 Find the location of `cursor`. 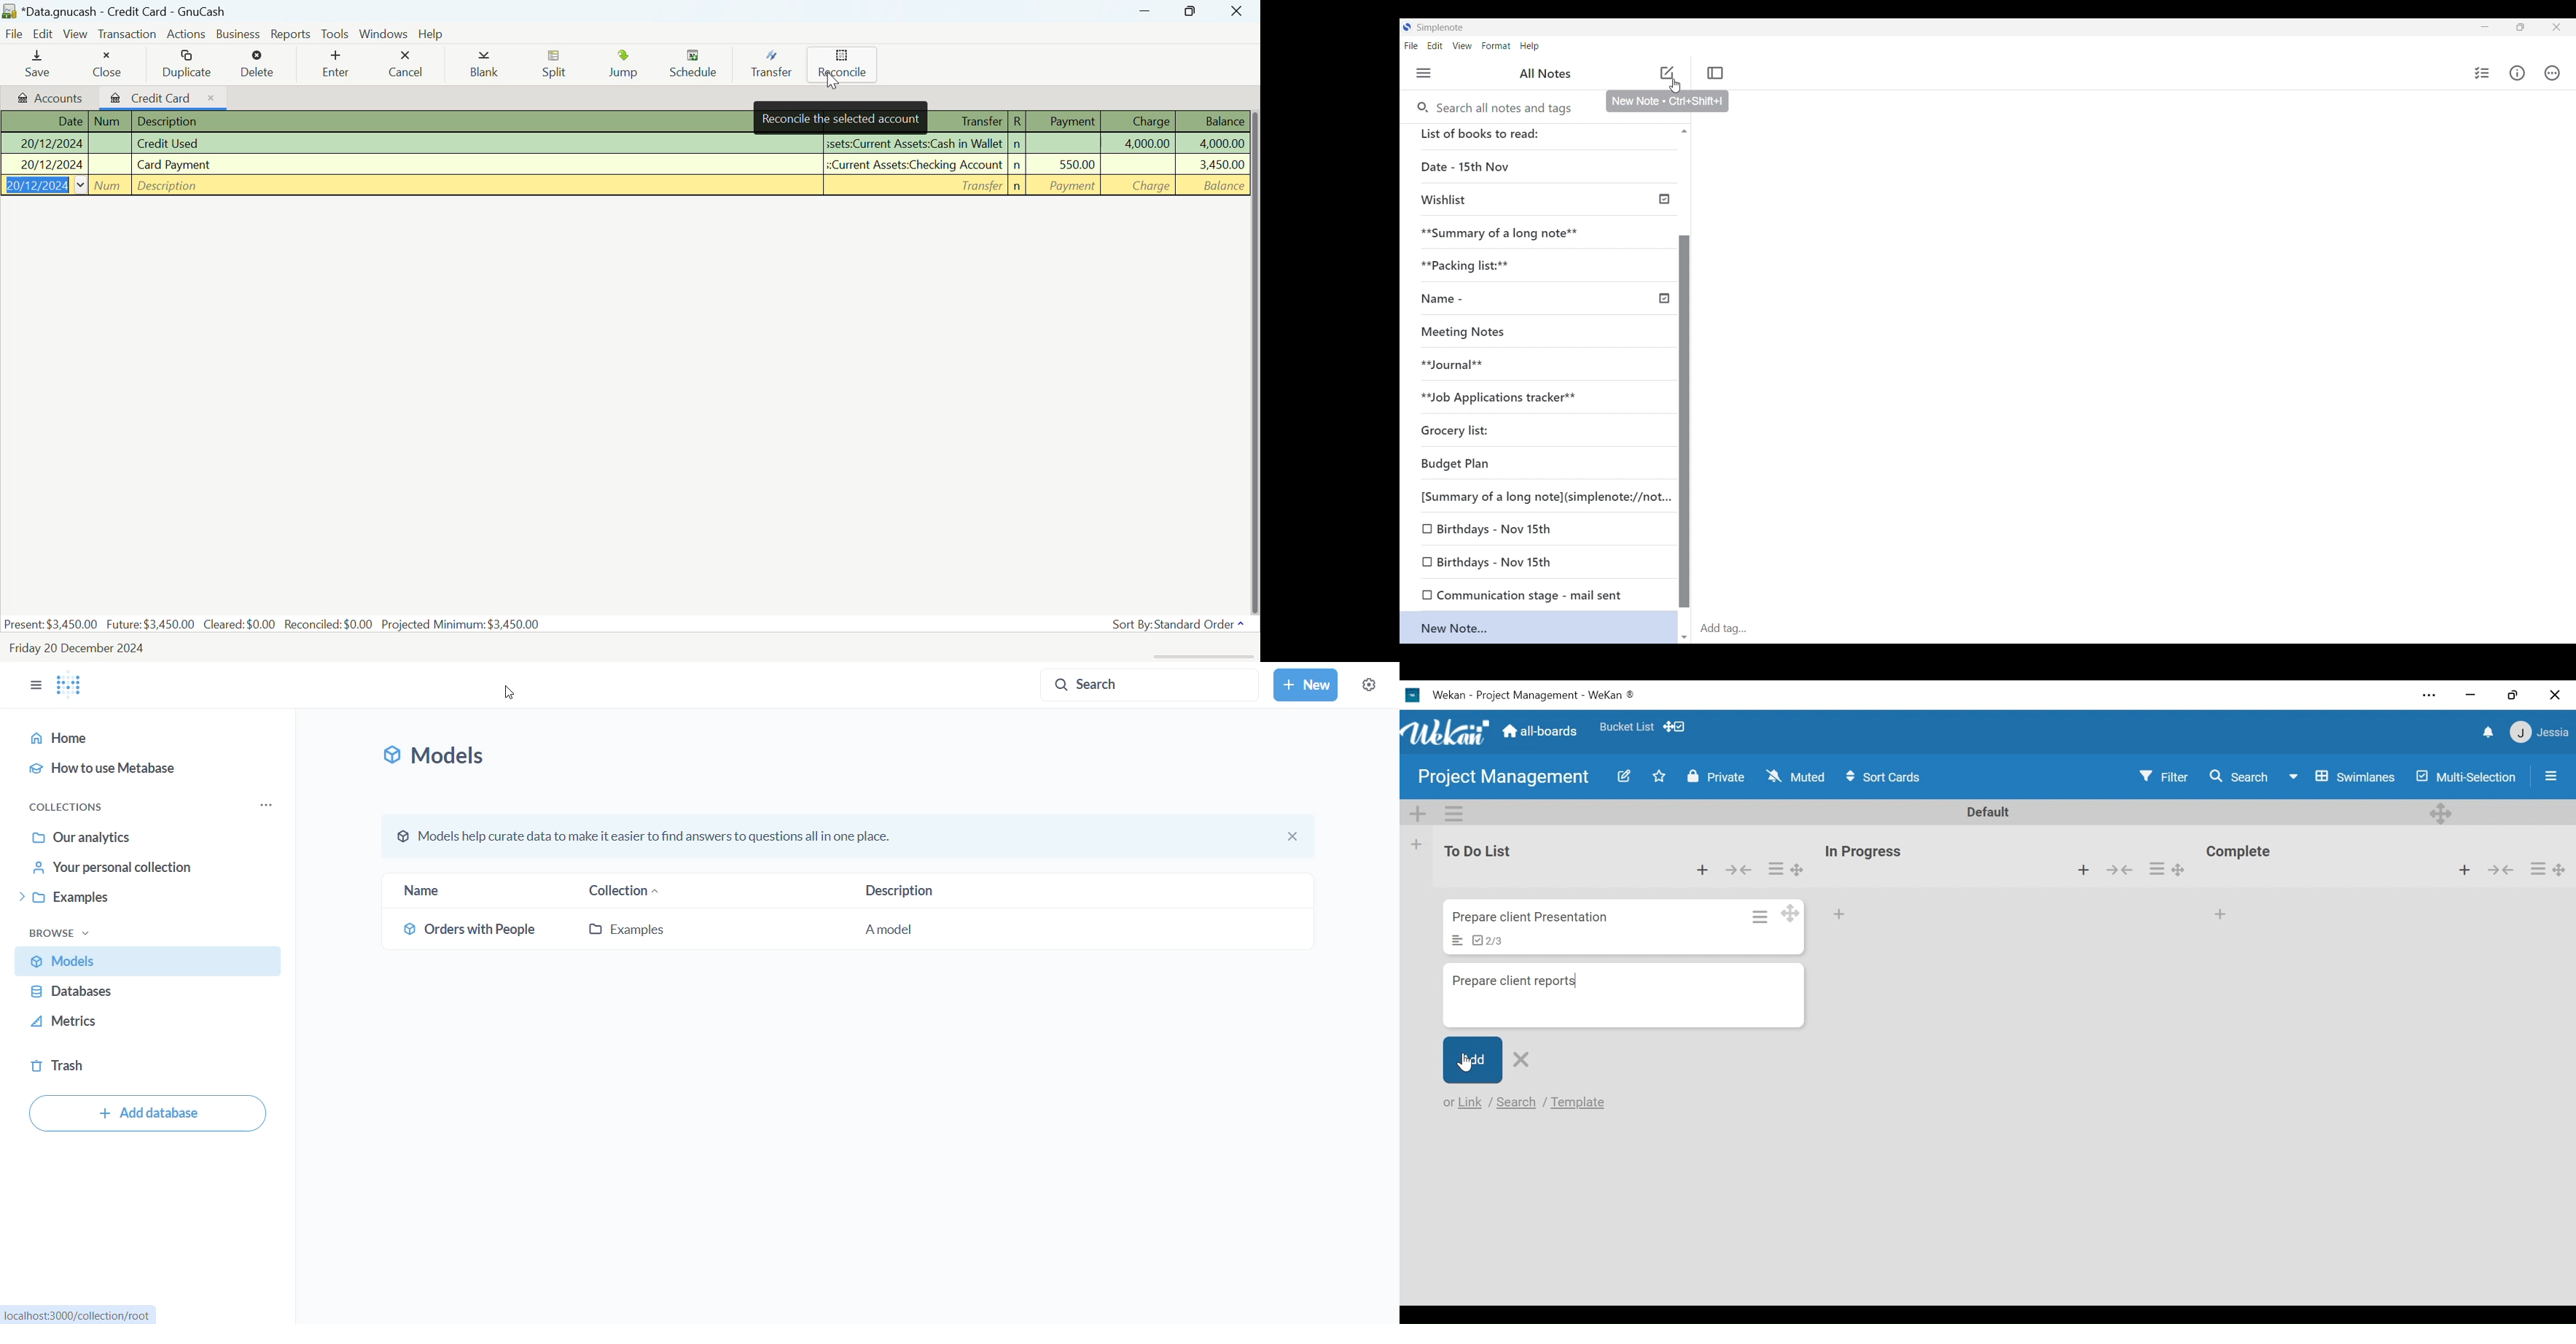

cursor is located at coordinates (833, 84).